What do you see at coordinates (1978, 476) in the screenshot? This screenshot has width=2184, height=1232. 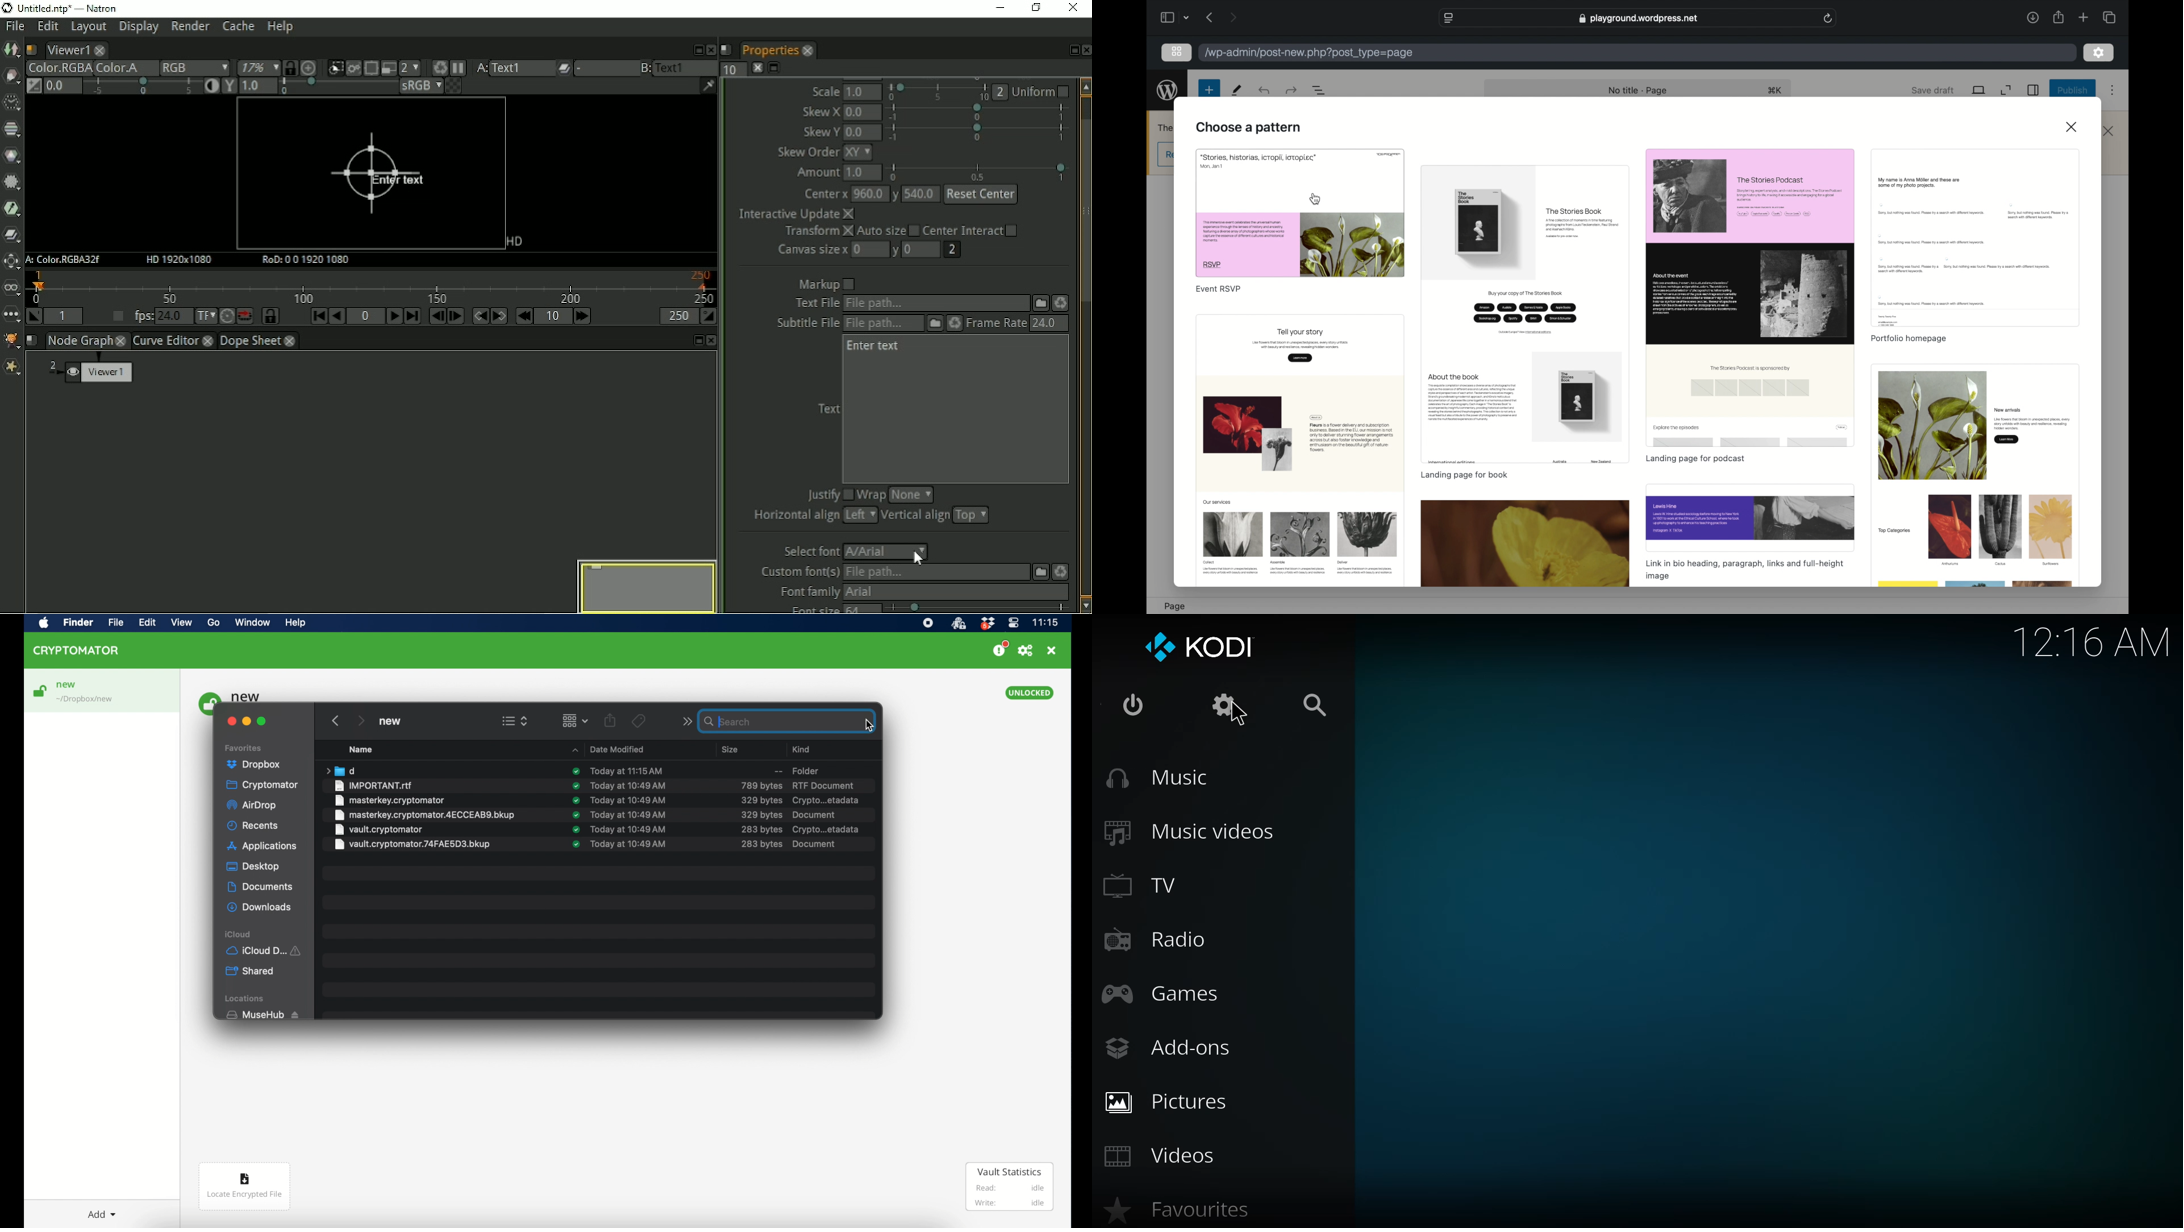 I see `preview` at bounding box center [1978, 476].